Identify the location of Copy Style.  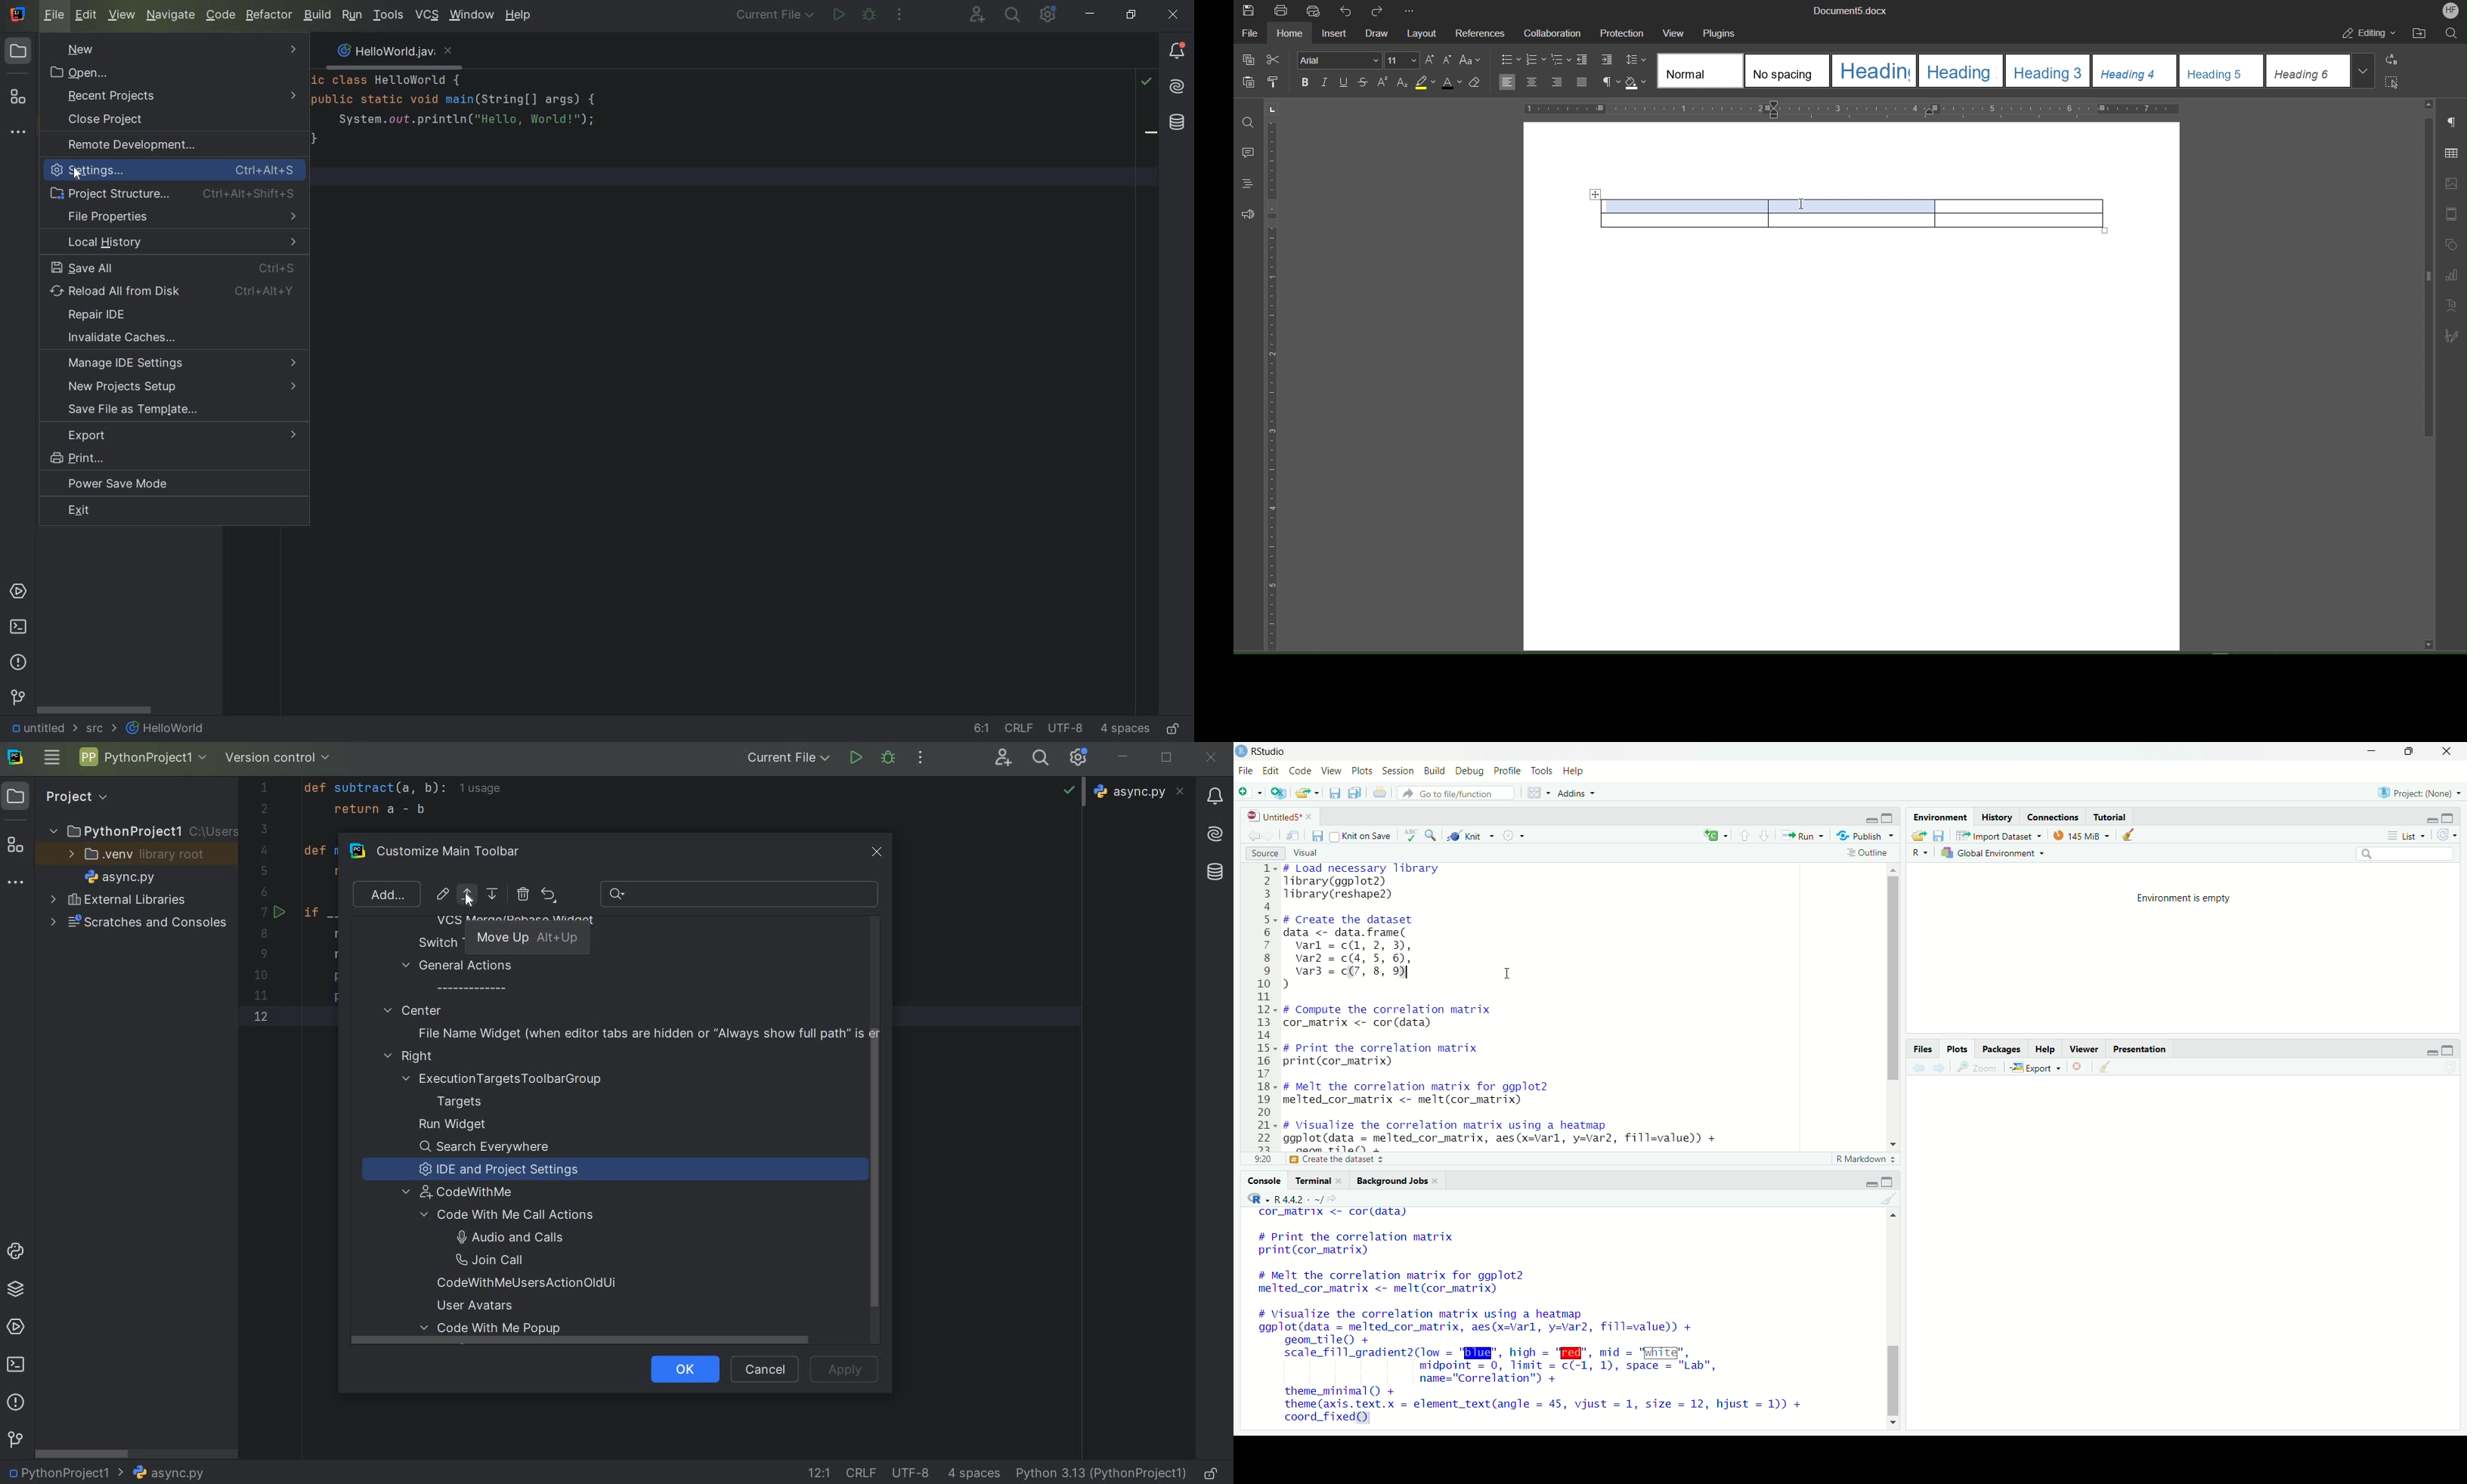
(1277, 84).